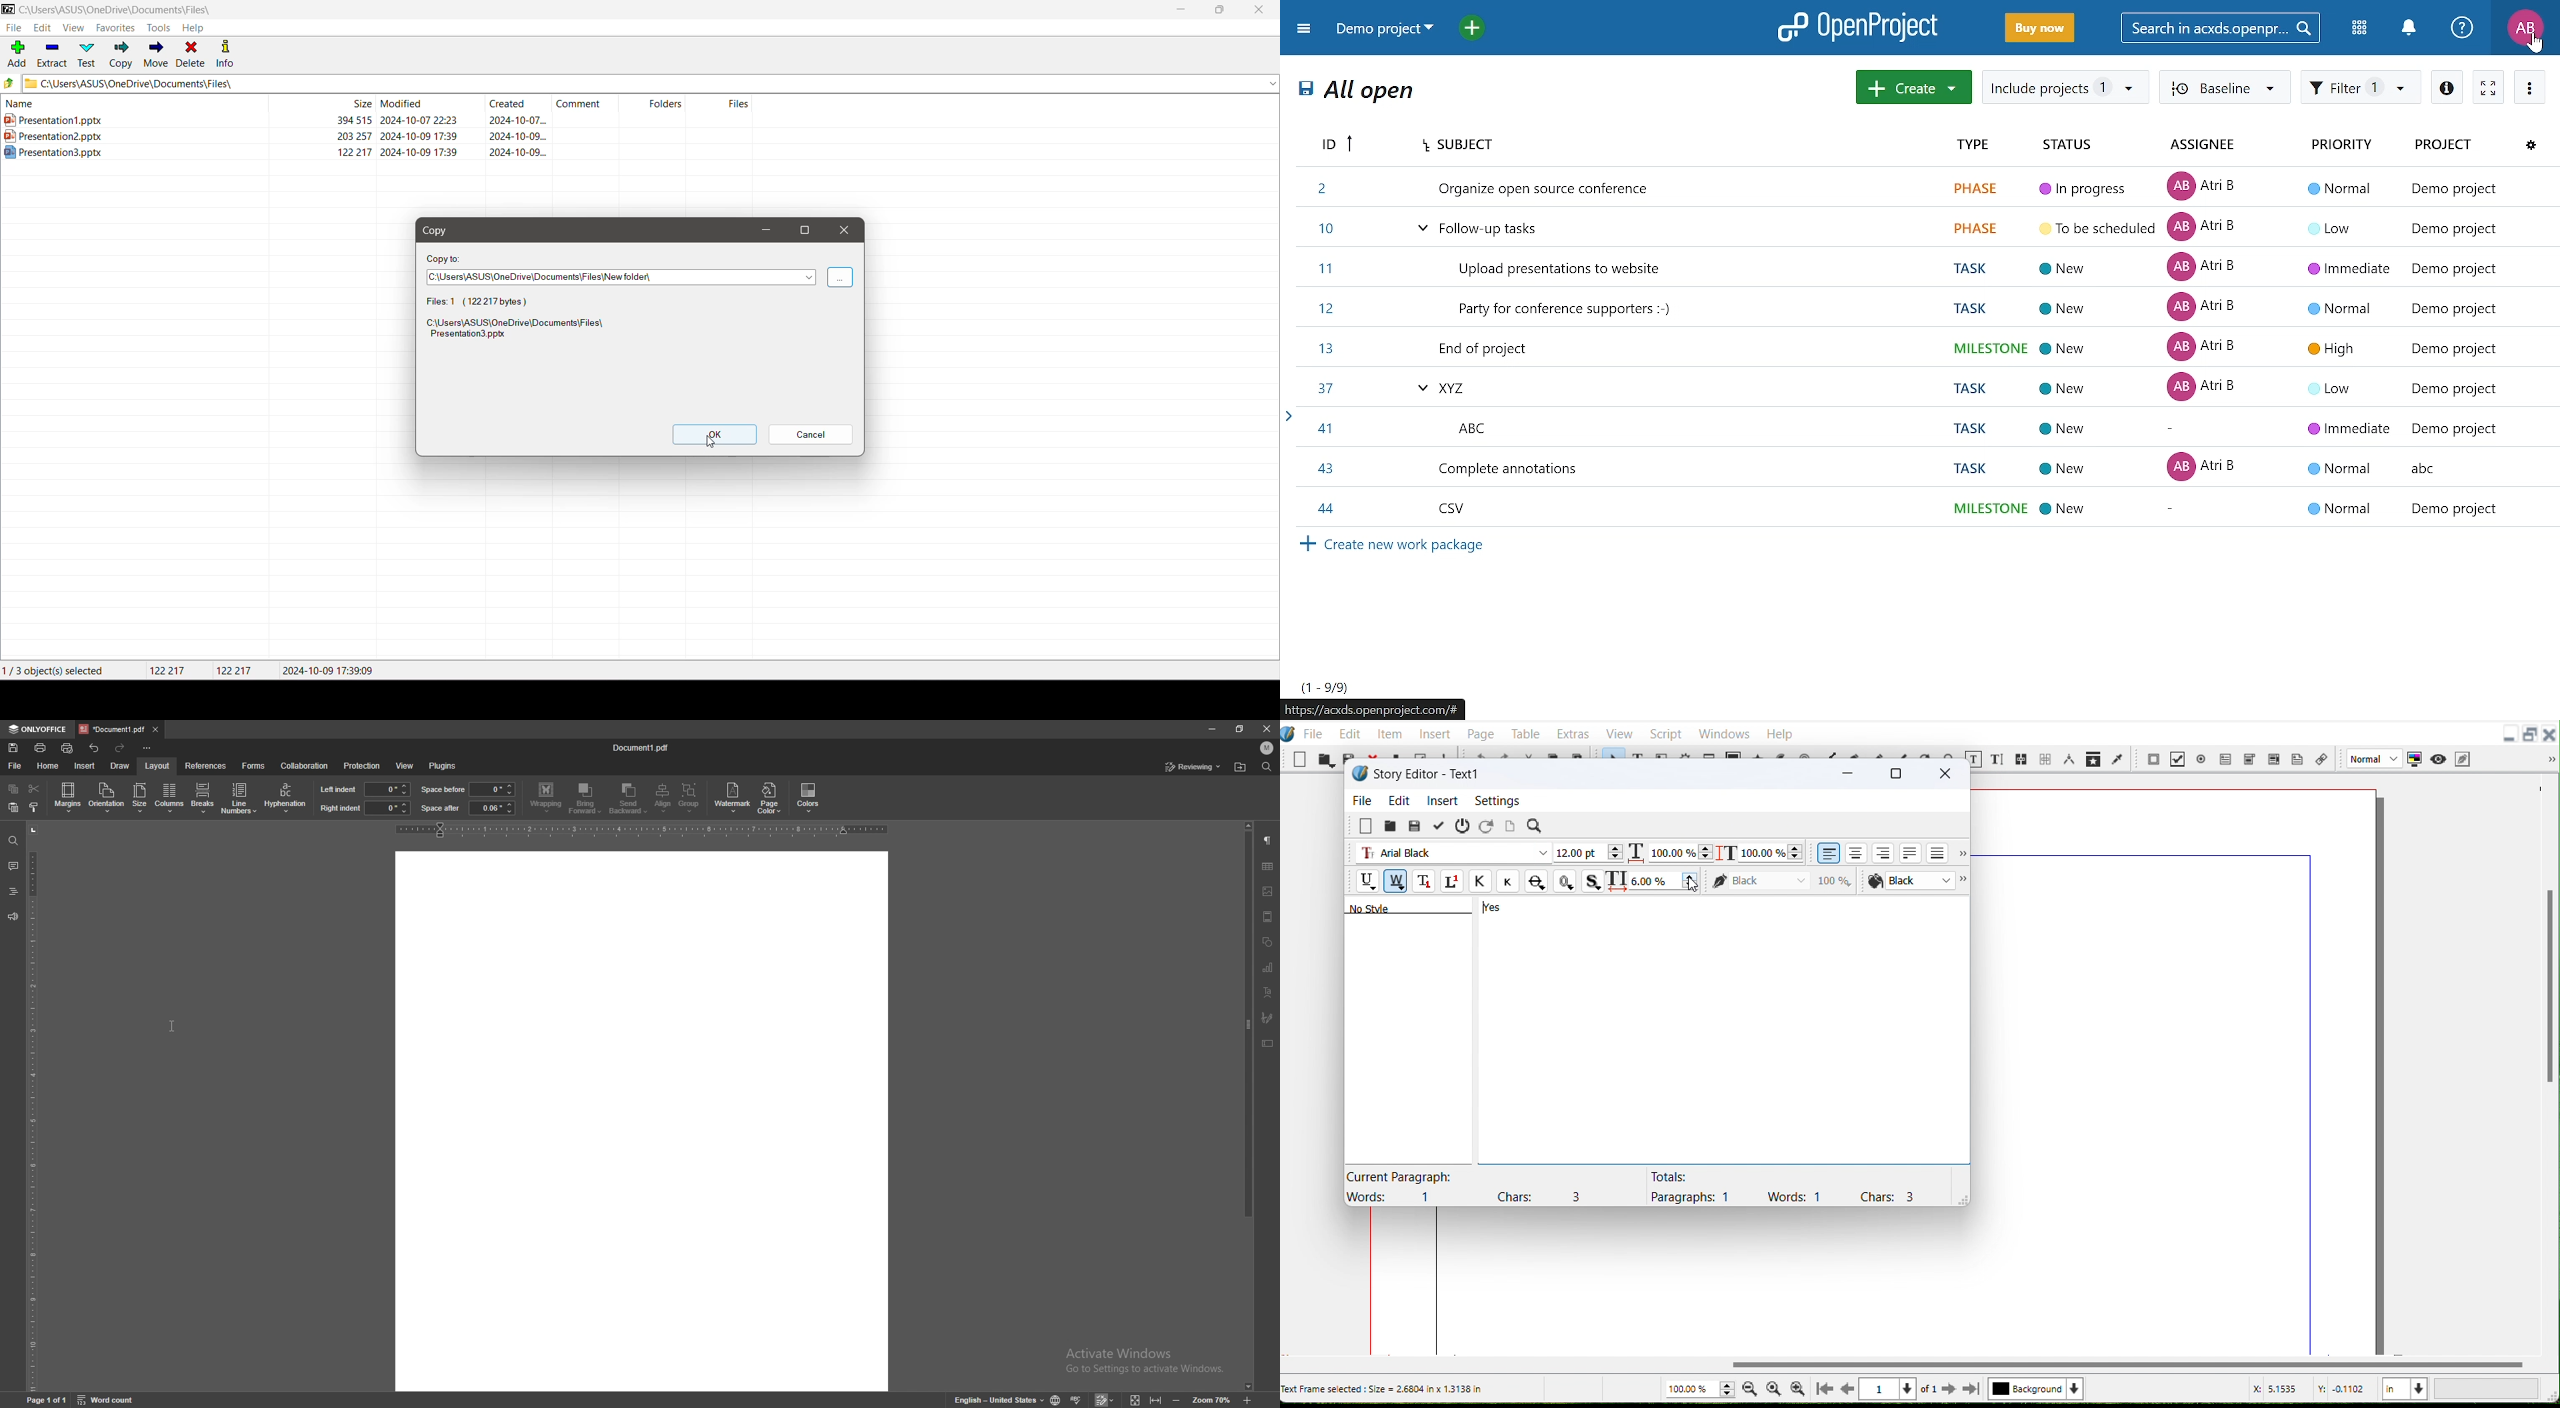  What do you see at coordinates (1655, 879) in the screenshot?
I see `Text Spacing` at bounding box center [1655, 879].